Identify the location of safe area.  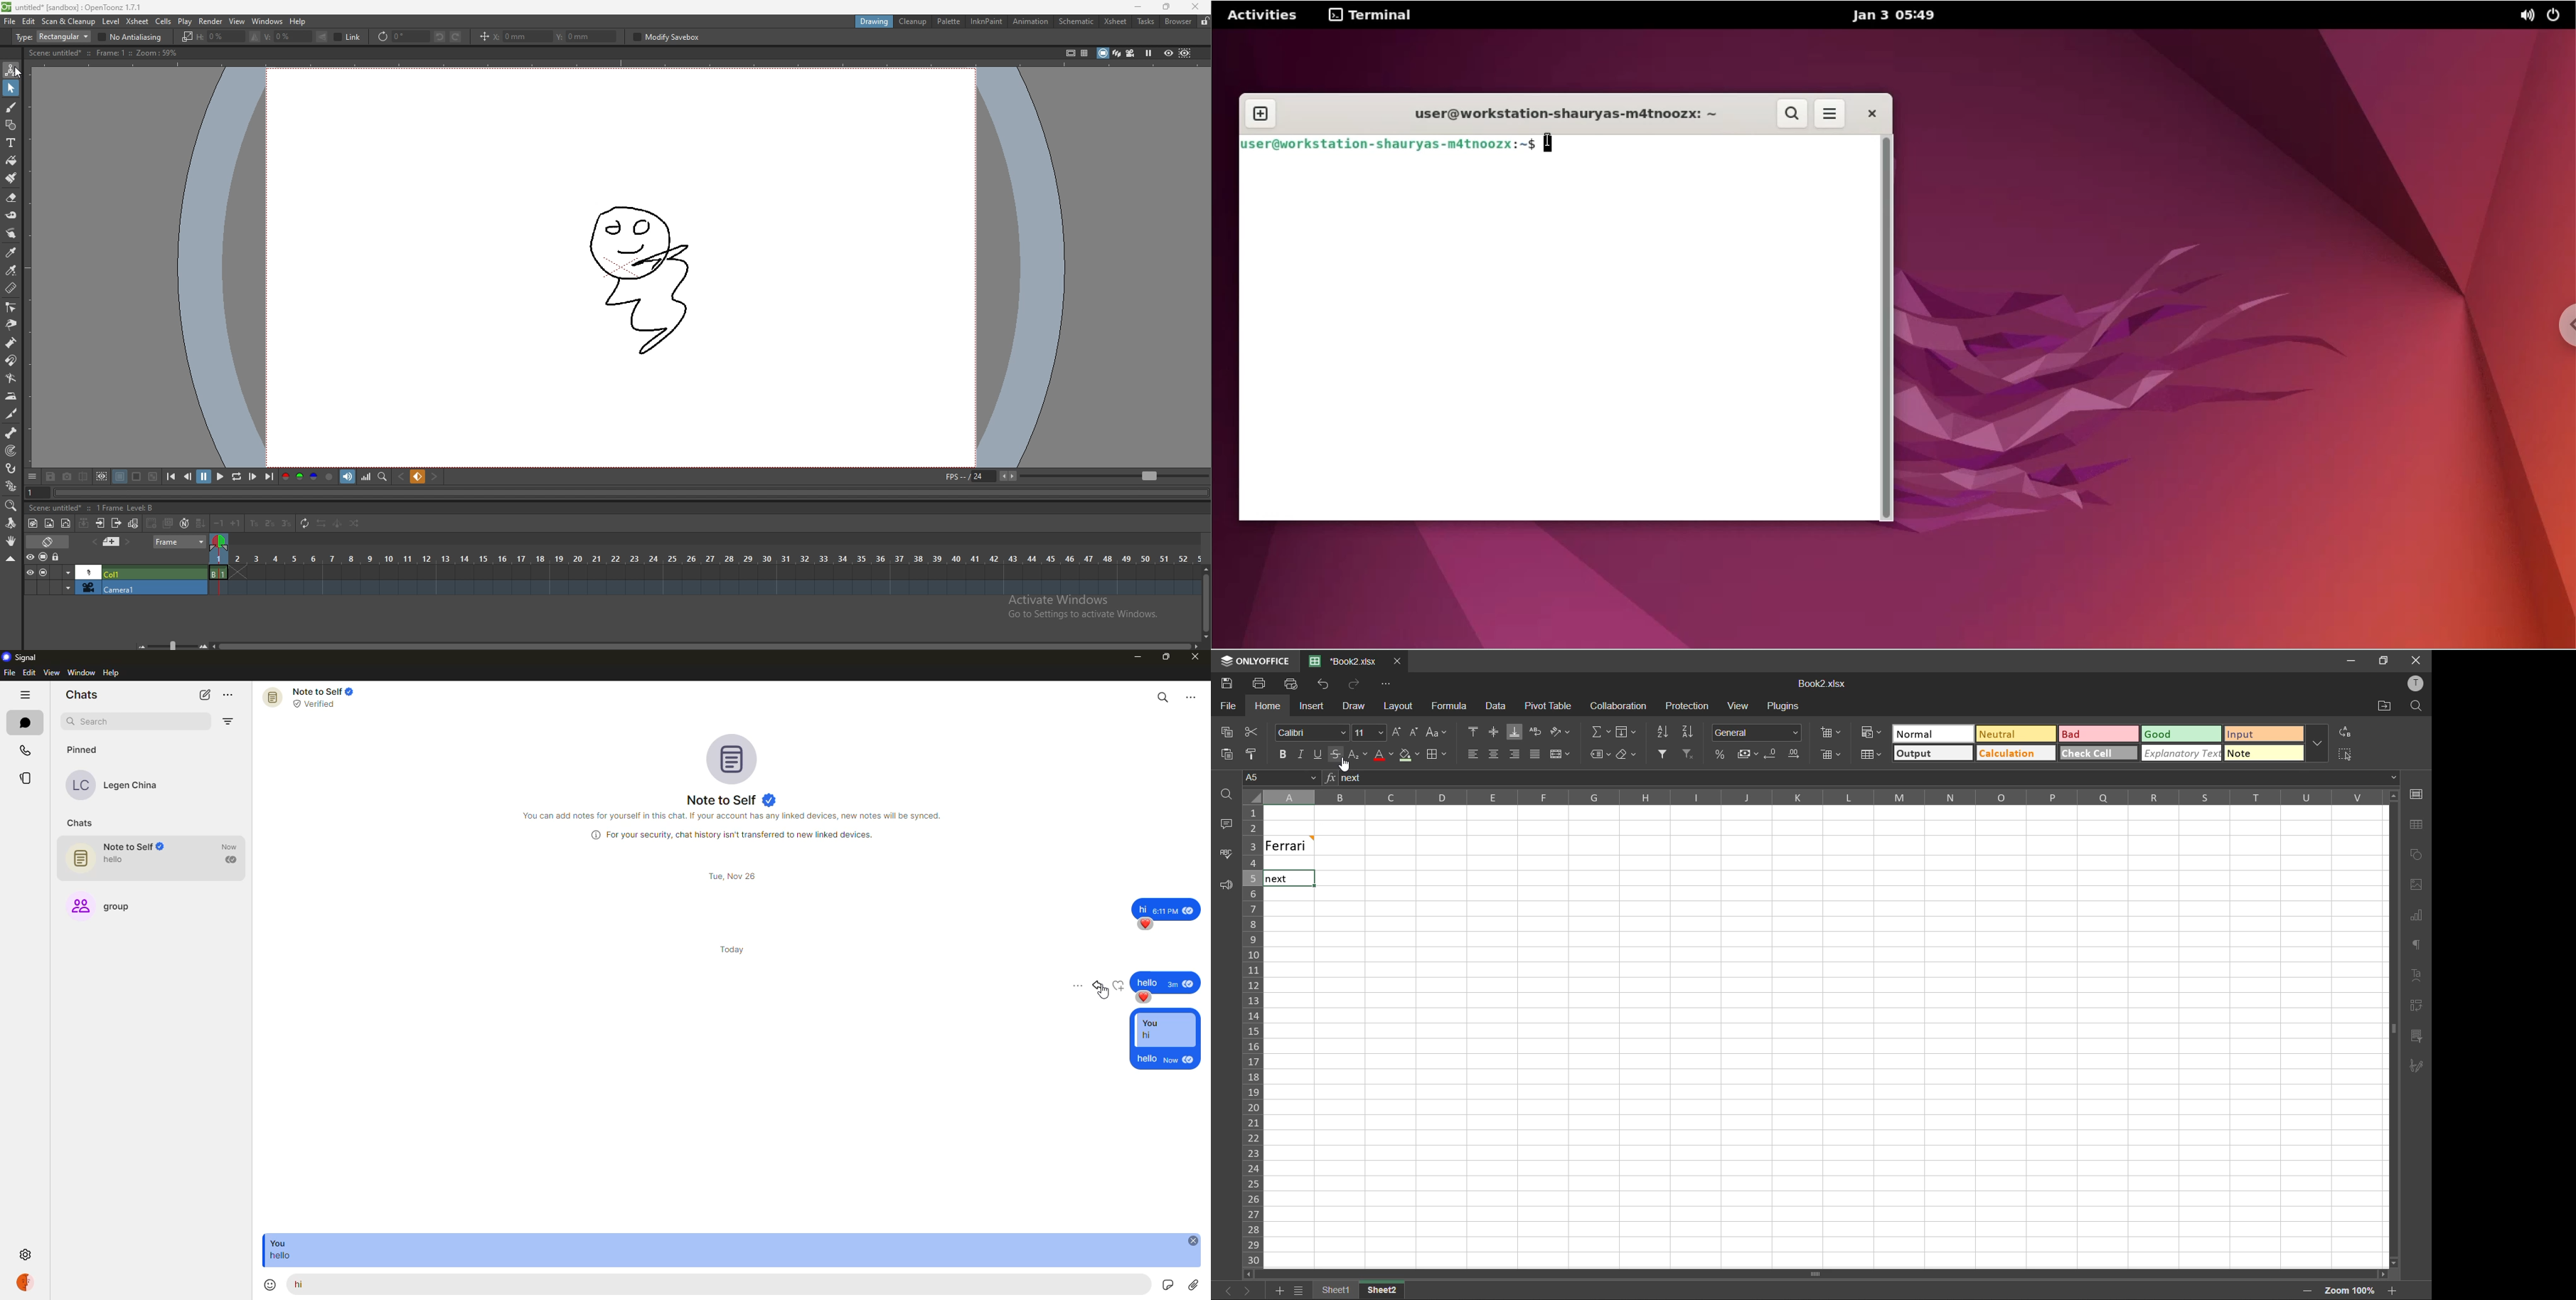
(1069, 52).